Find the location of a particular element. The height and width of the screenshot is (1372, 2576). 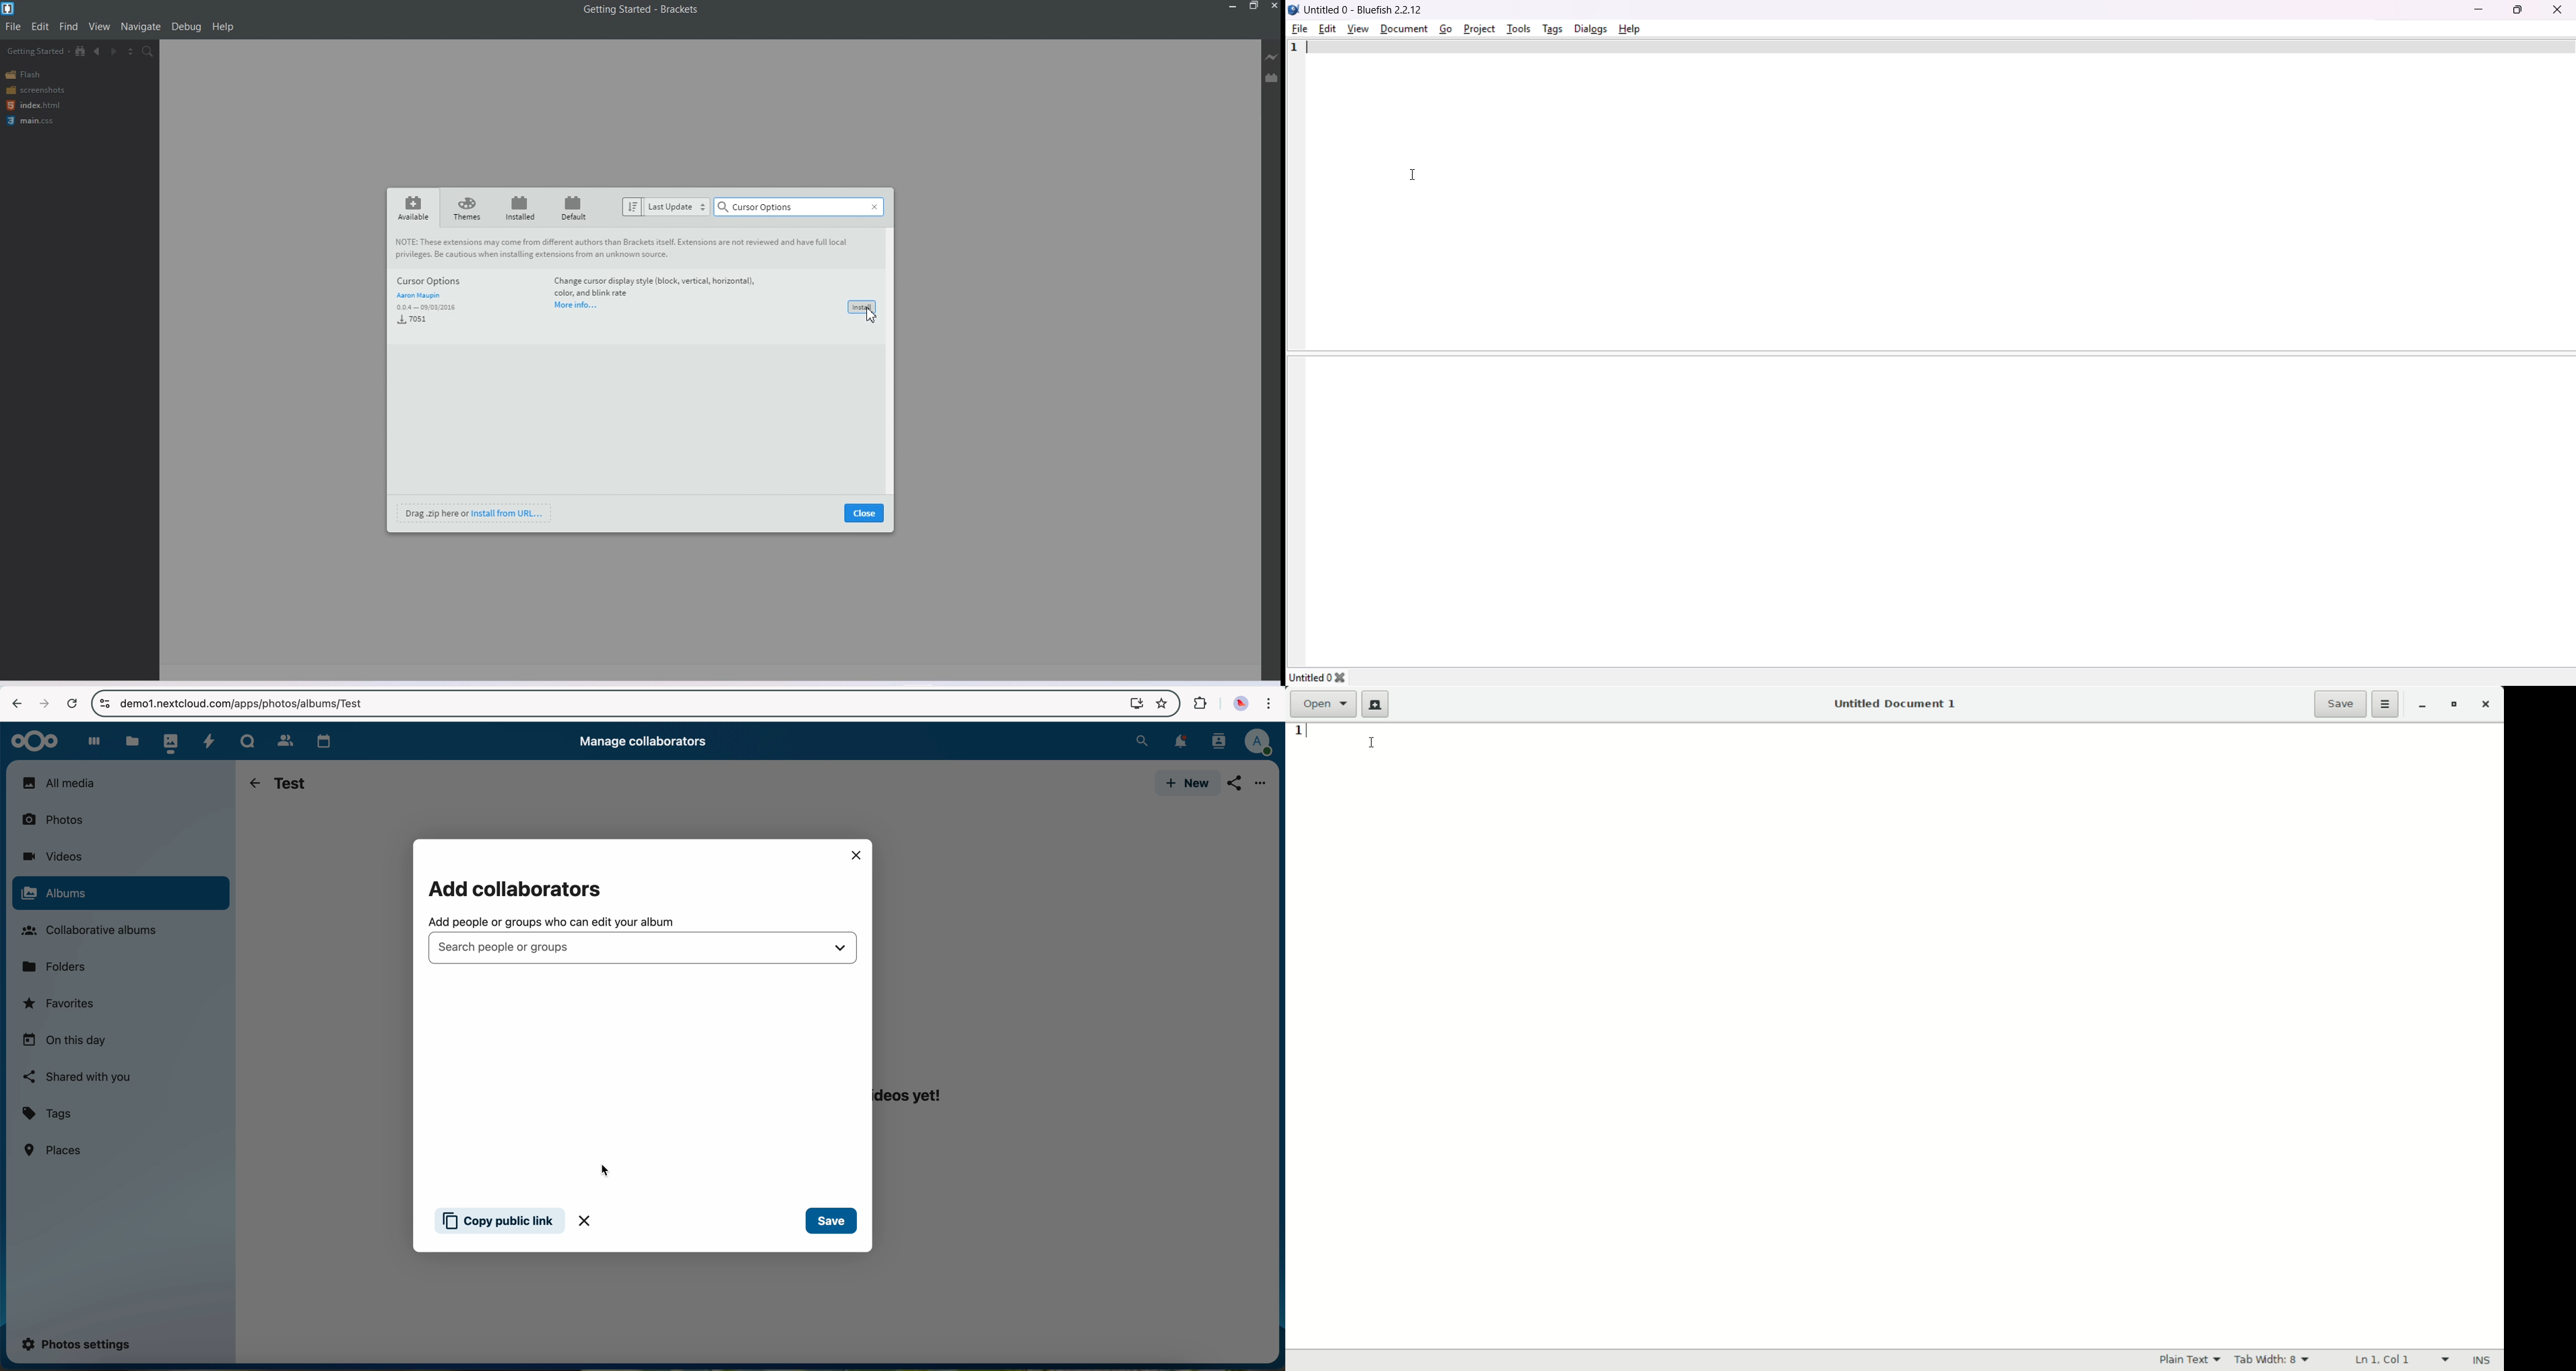

favorites is located at coordinates (60, 1006).